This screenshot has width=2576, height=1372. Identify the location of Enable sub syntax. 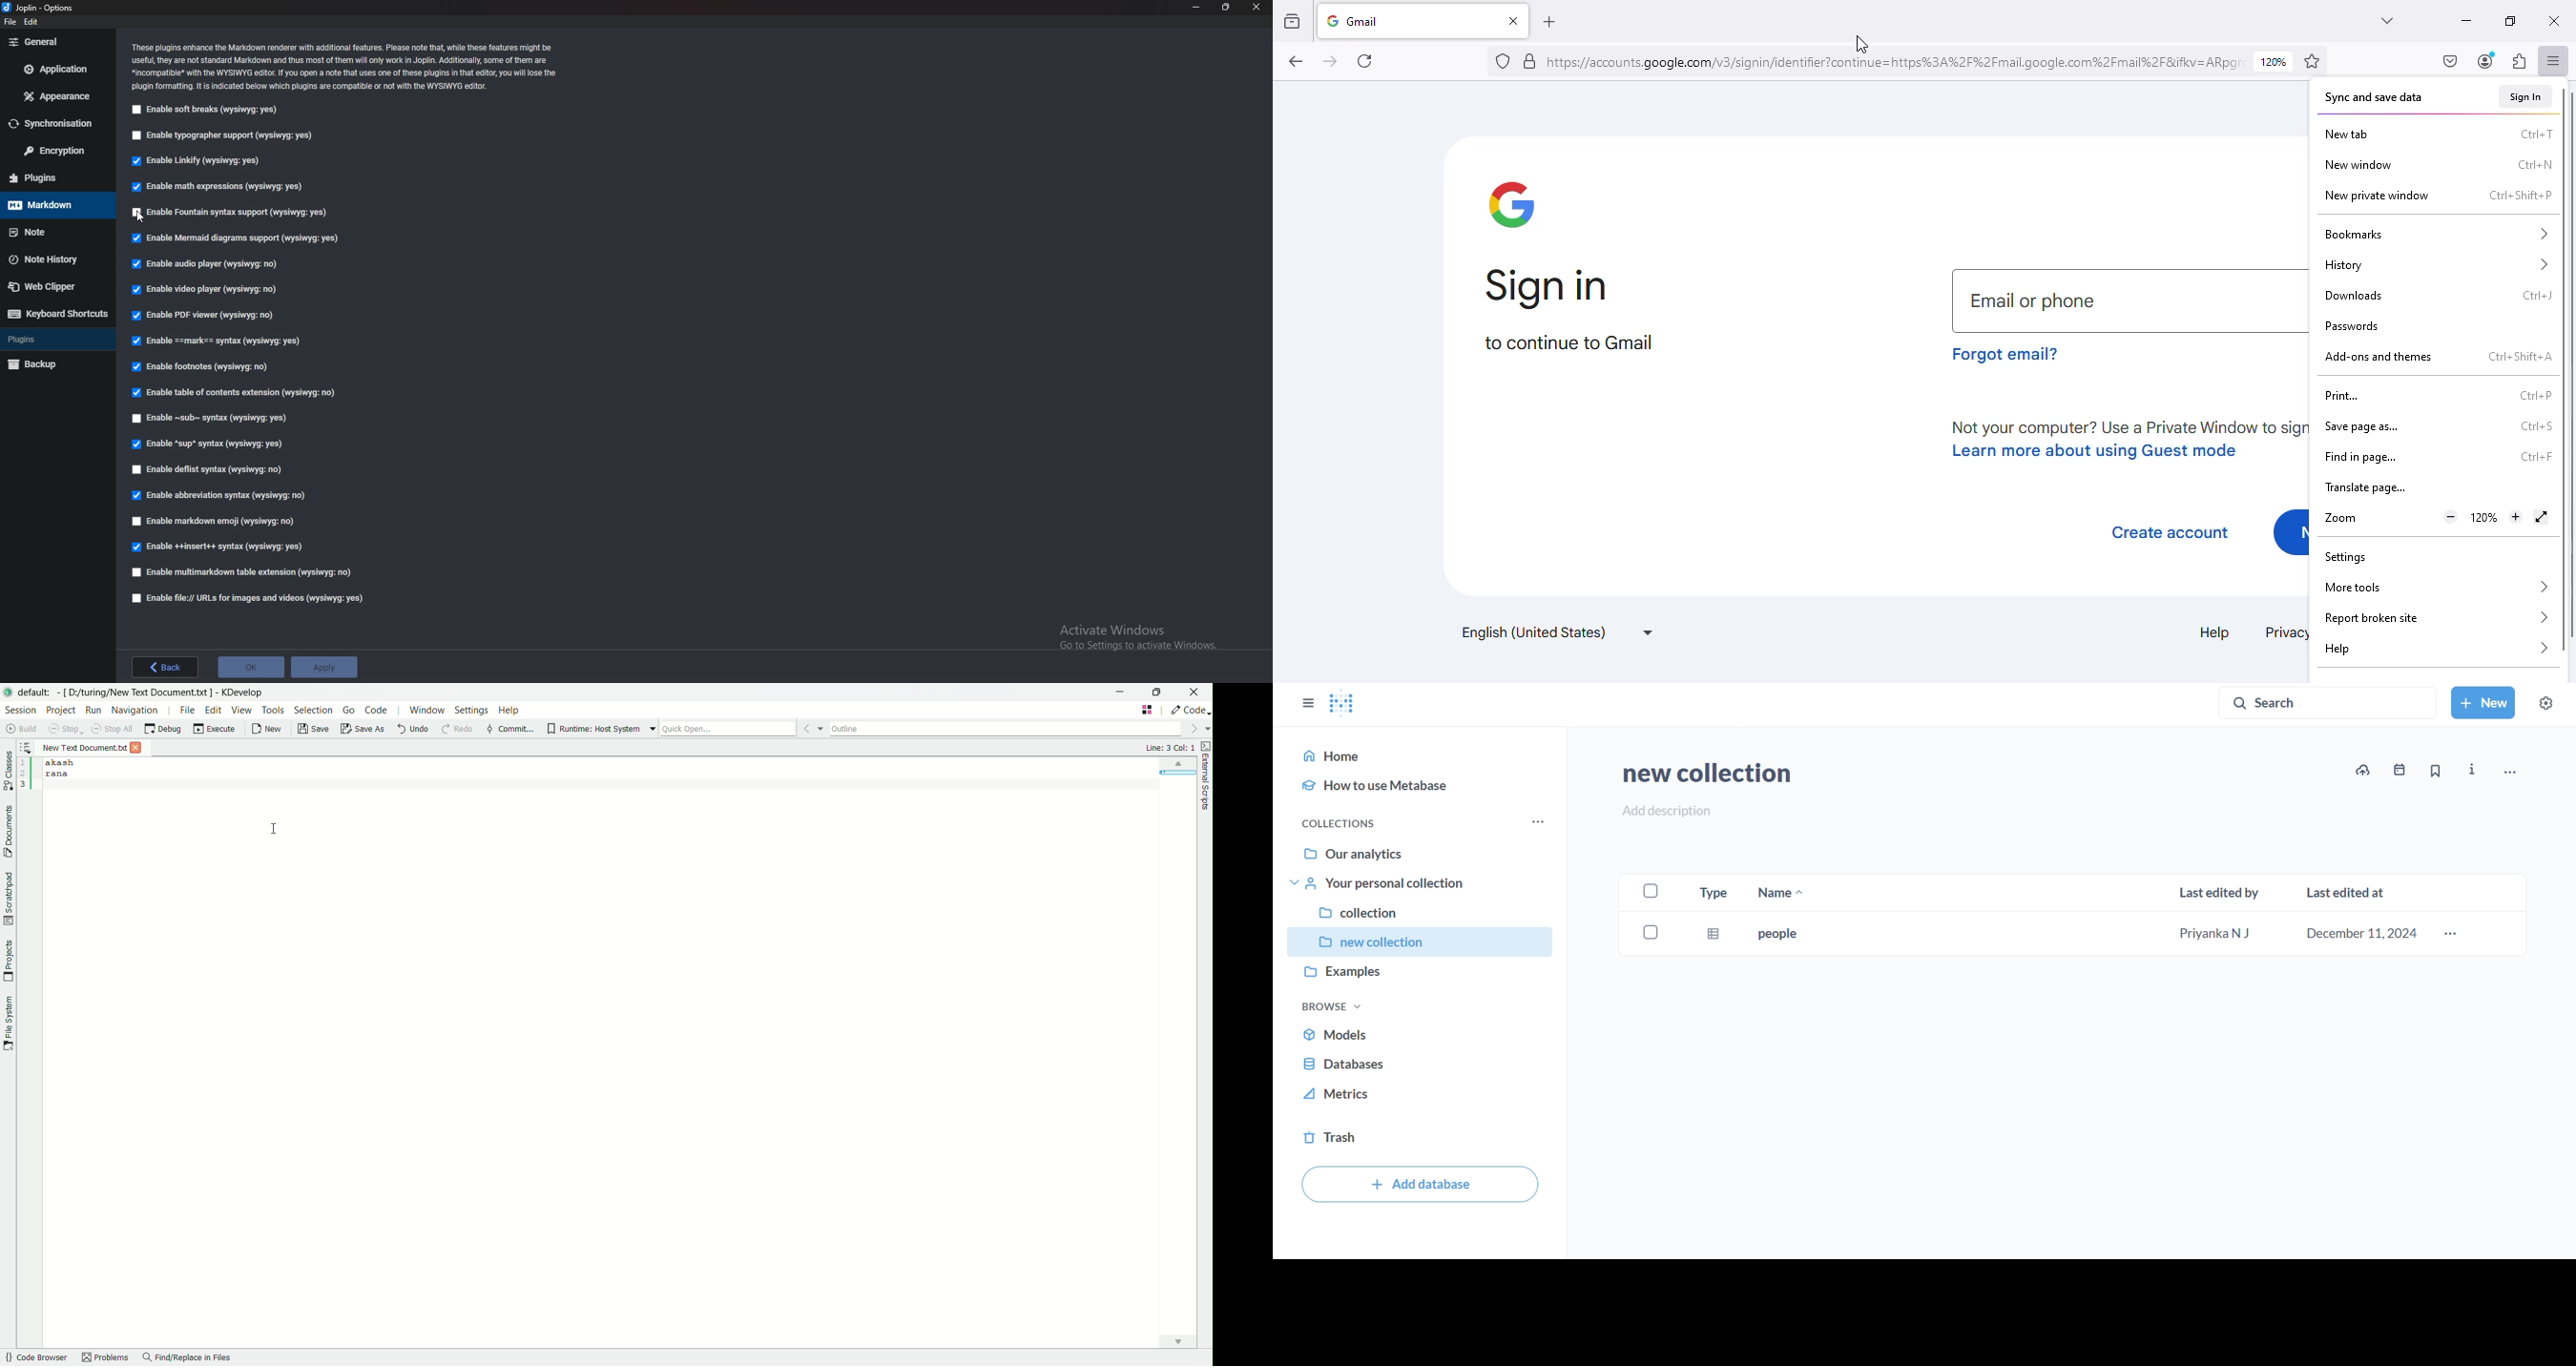
(212, 416).